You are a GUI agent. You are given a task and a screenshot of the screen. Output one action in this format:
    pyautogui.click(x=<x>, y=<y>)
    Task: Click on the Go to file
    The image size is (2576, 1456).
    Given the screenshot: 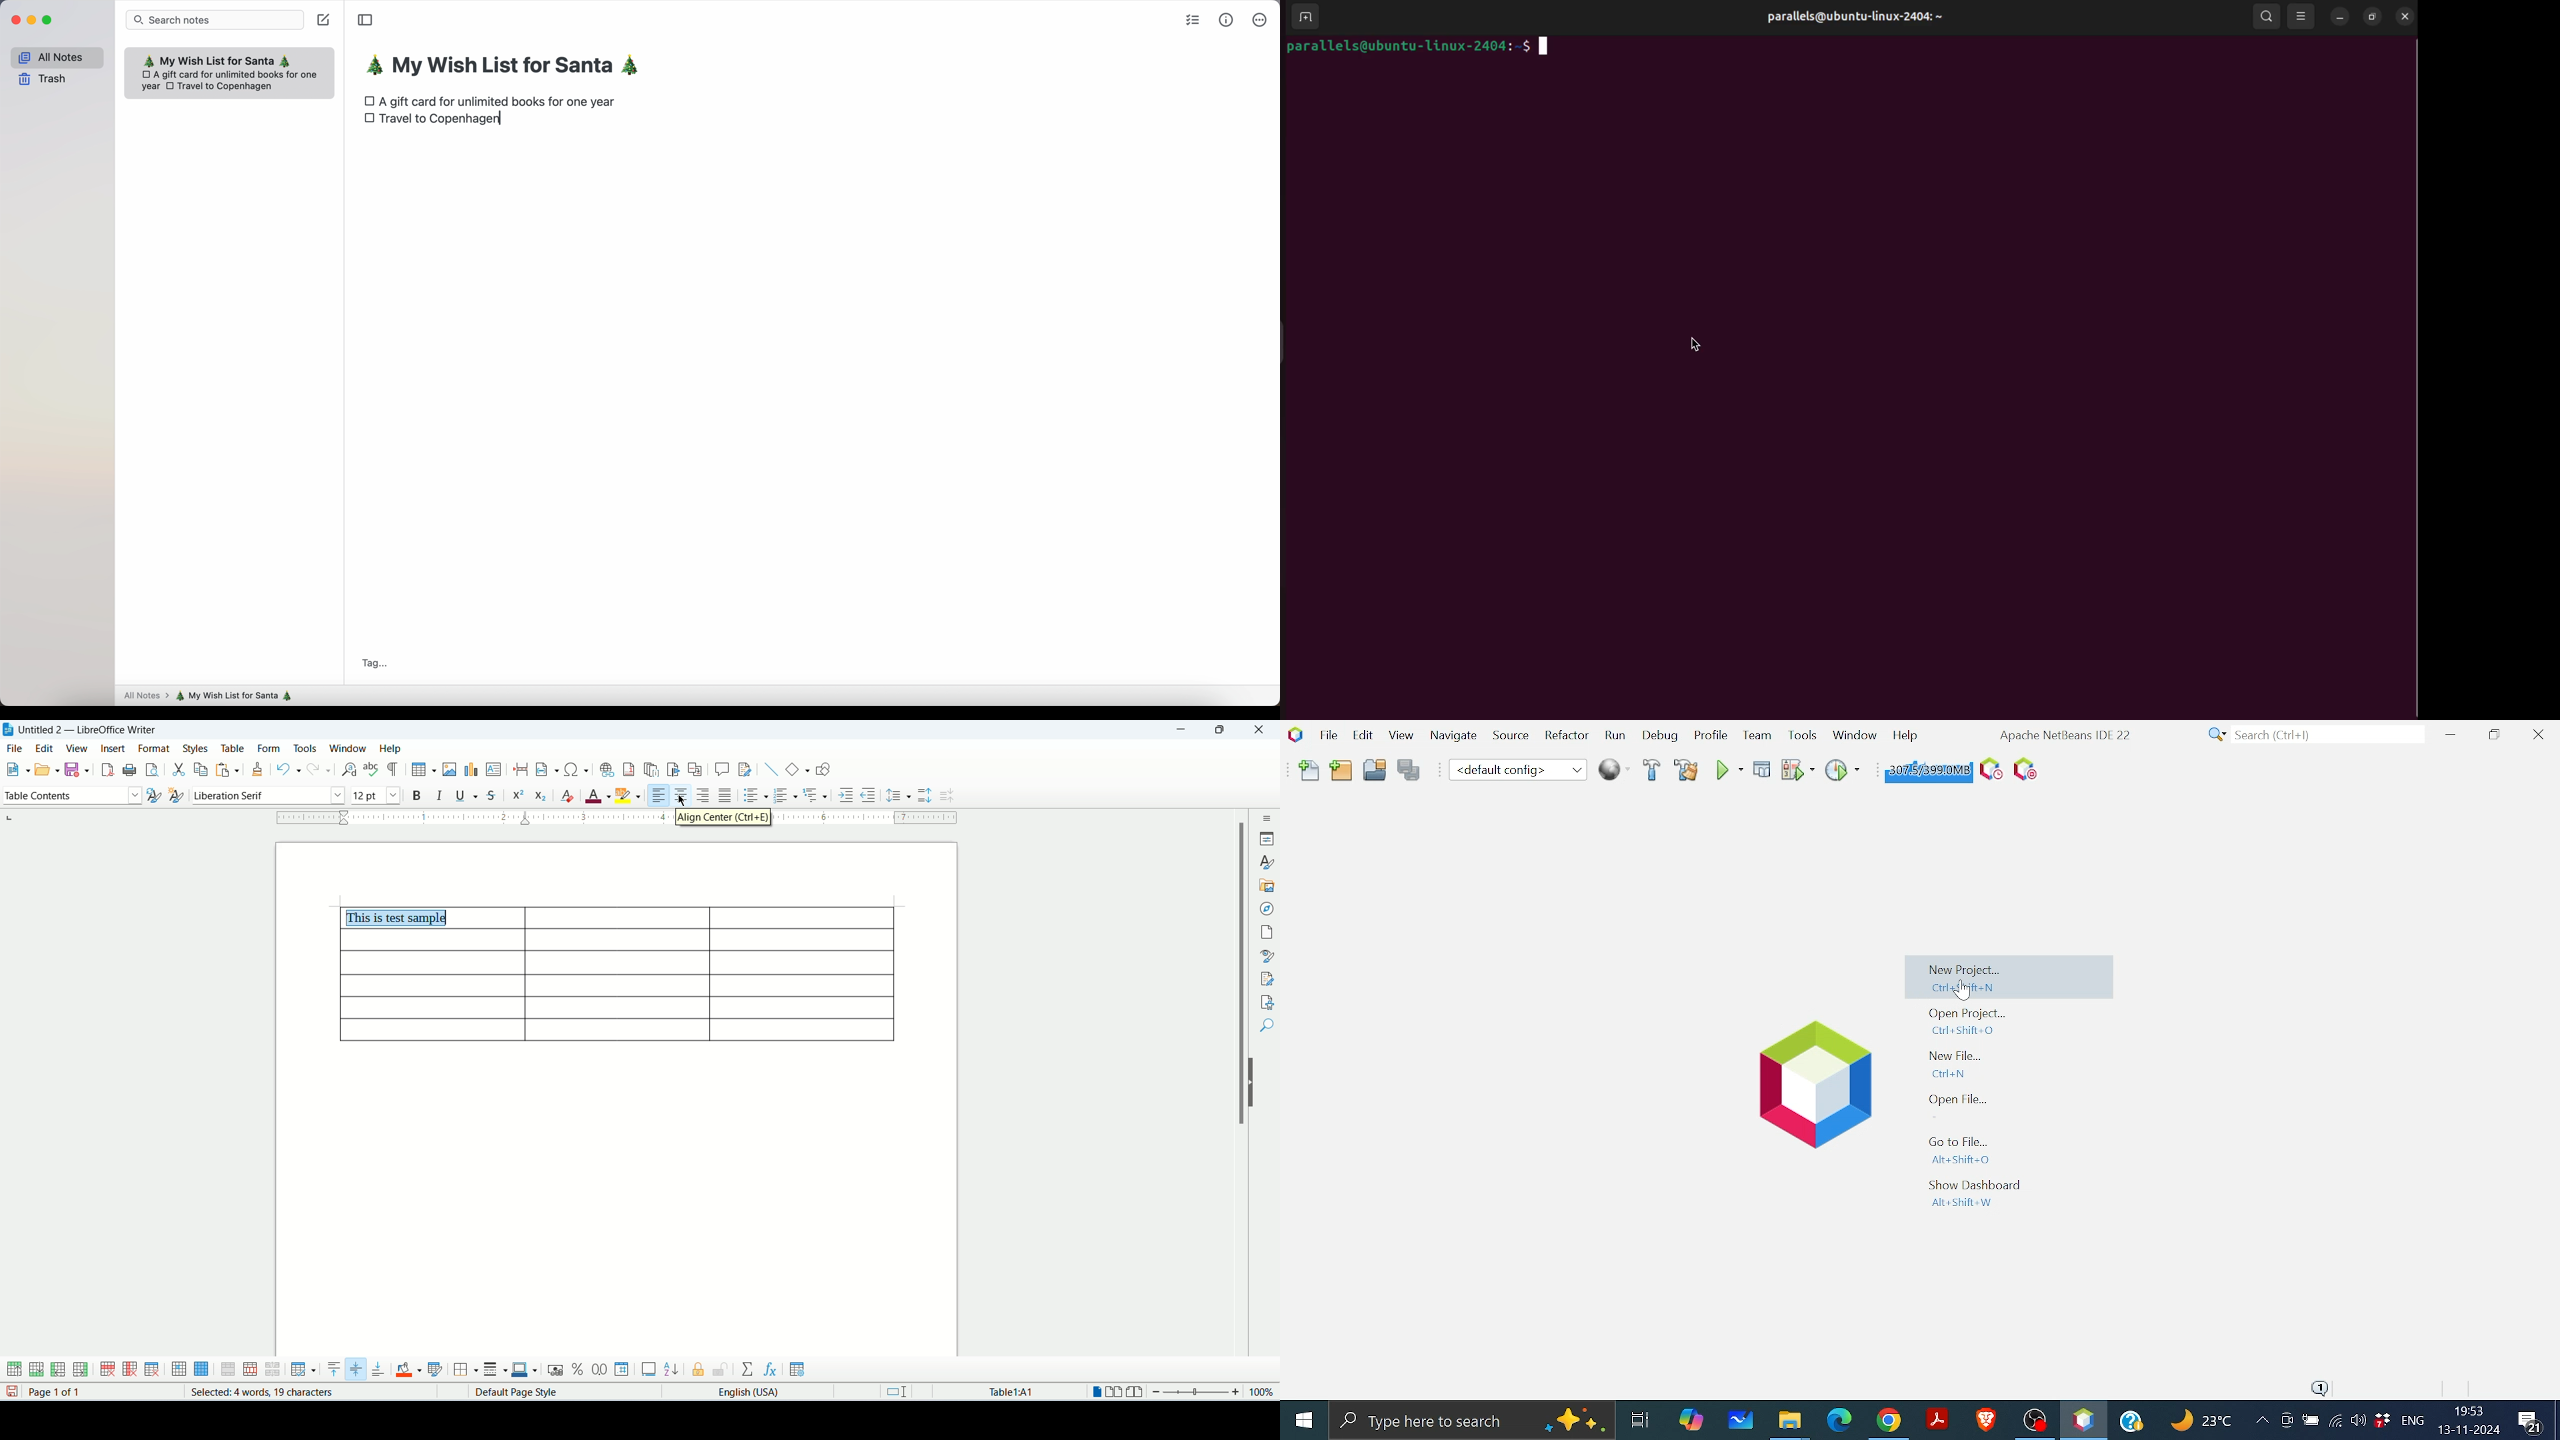 What is the action you would take?
    pyautogui.click(x=1958, y=1150)
    